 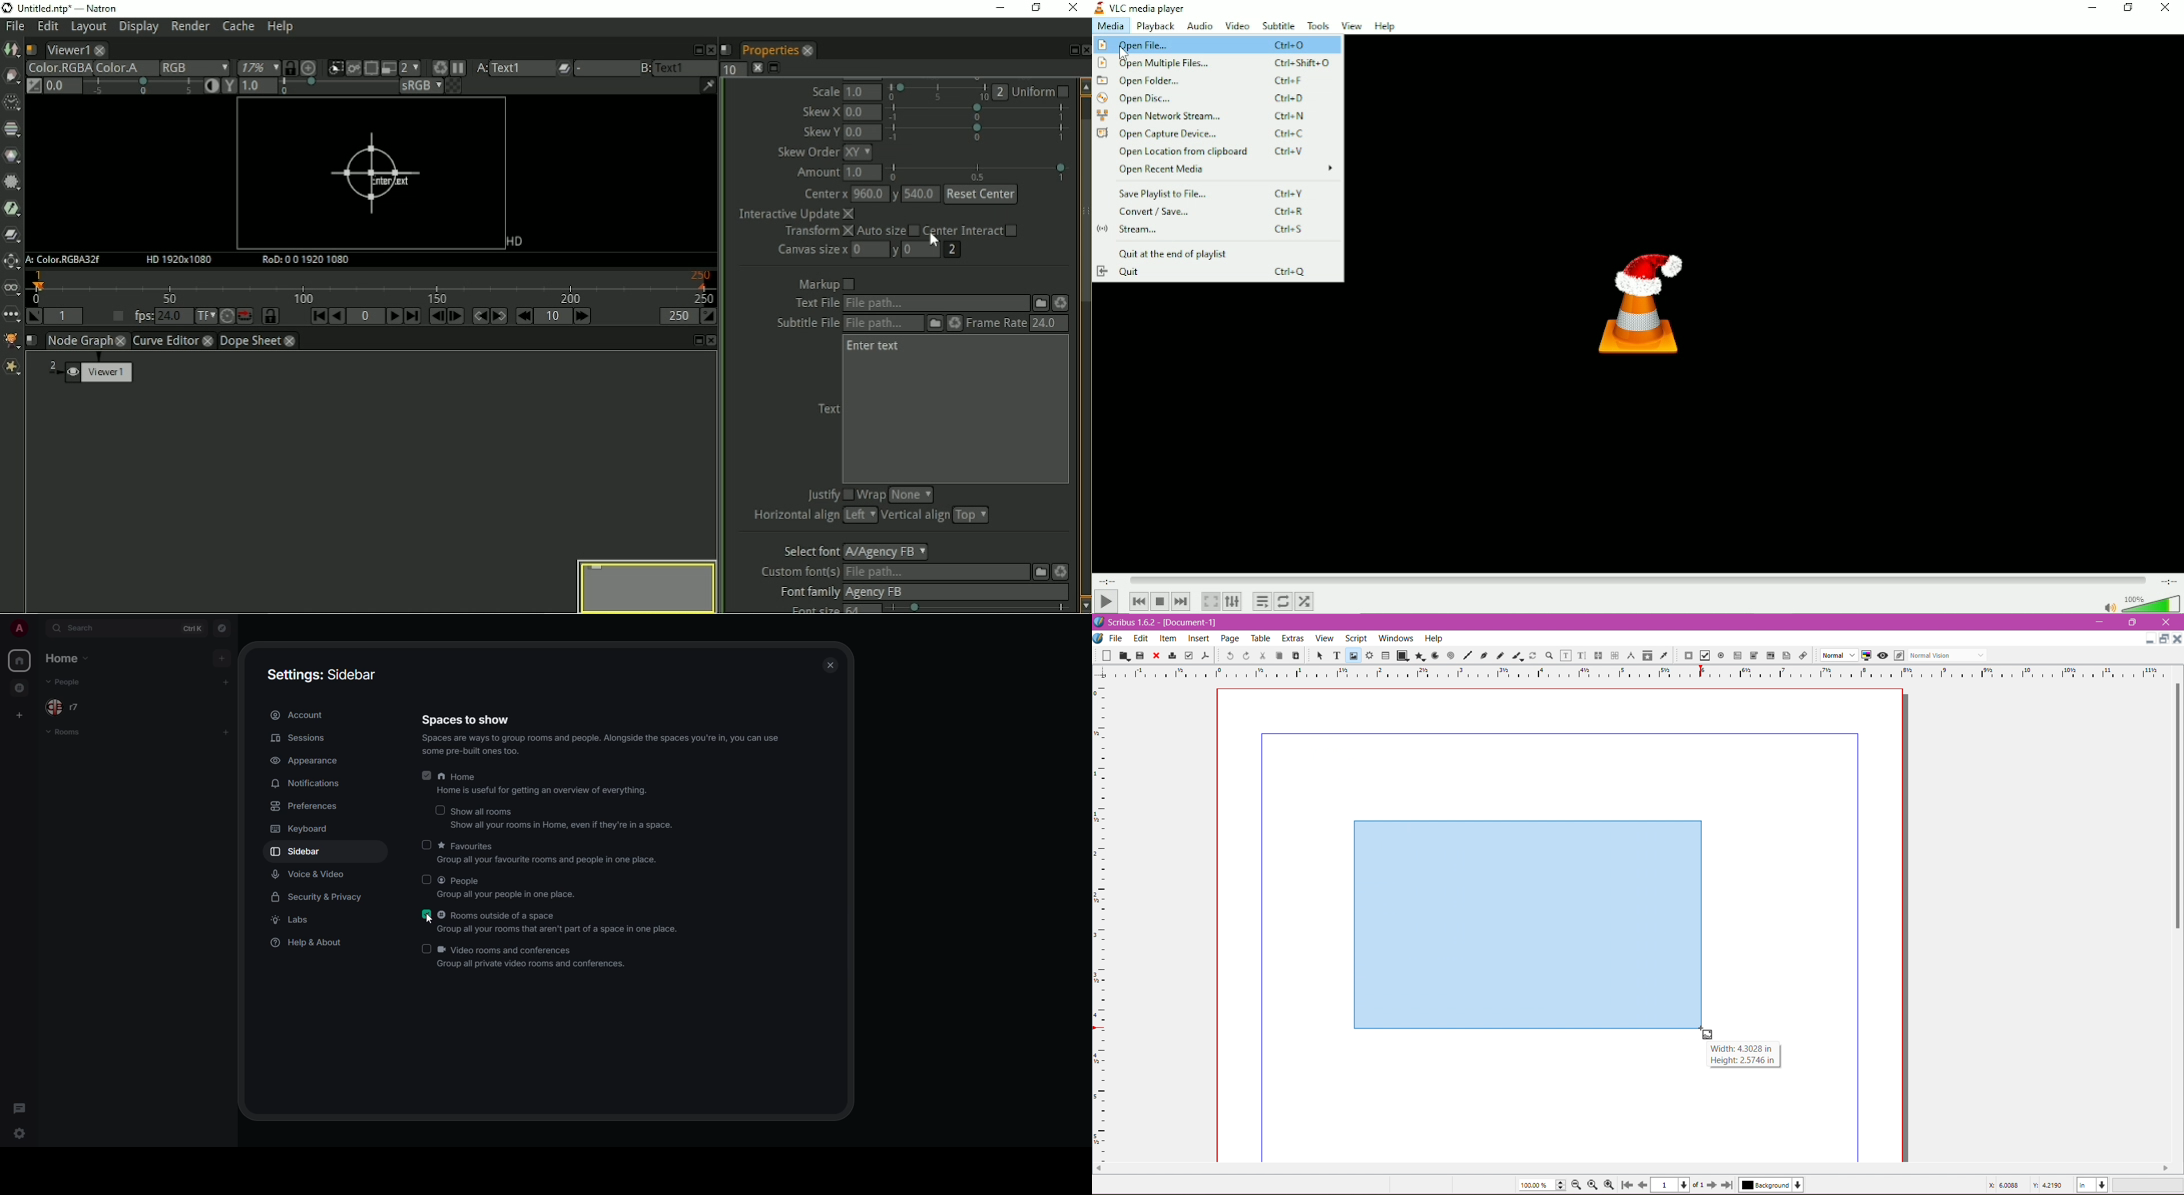 I want to click on Current Page, so click(x=1680, y=1186).